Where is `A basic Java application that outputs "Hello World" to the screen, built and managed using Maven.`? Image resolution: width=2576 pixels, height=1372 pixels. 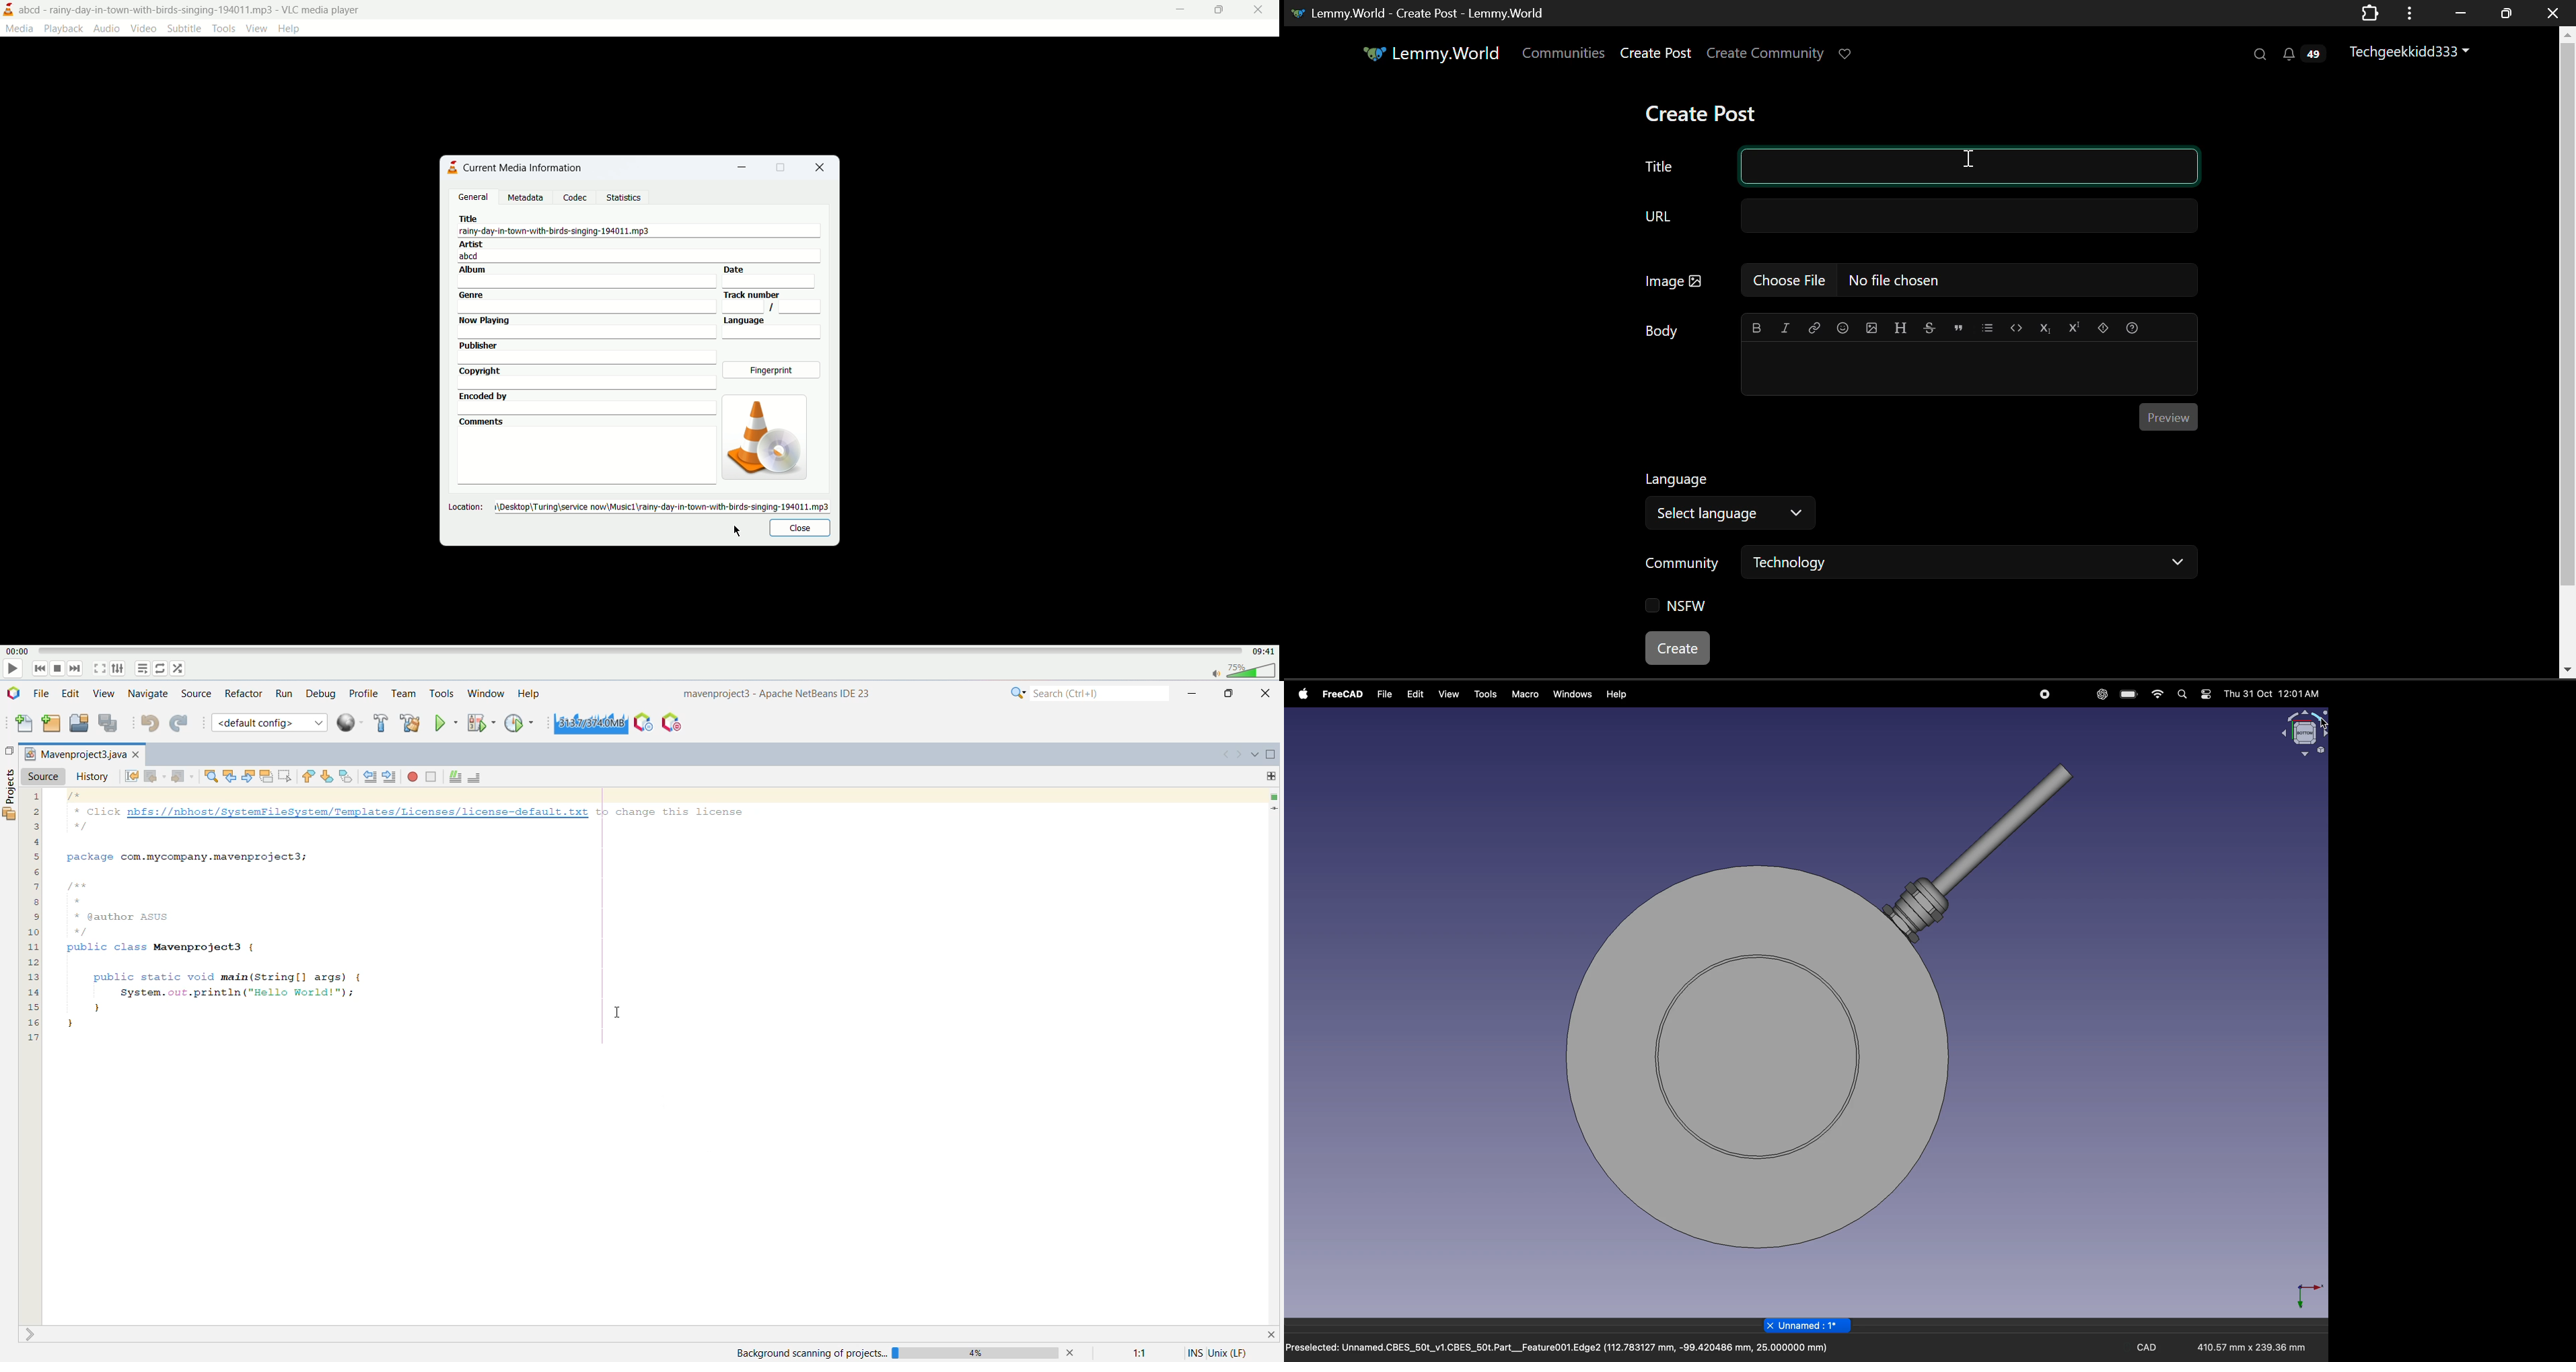 A basic Java application that outputs "Hello World" to the screen, built and managed using Maven. is located at coordinates (403, 916).